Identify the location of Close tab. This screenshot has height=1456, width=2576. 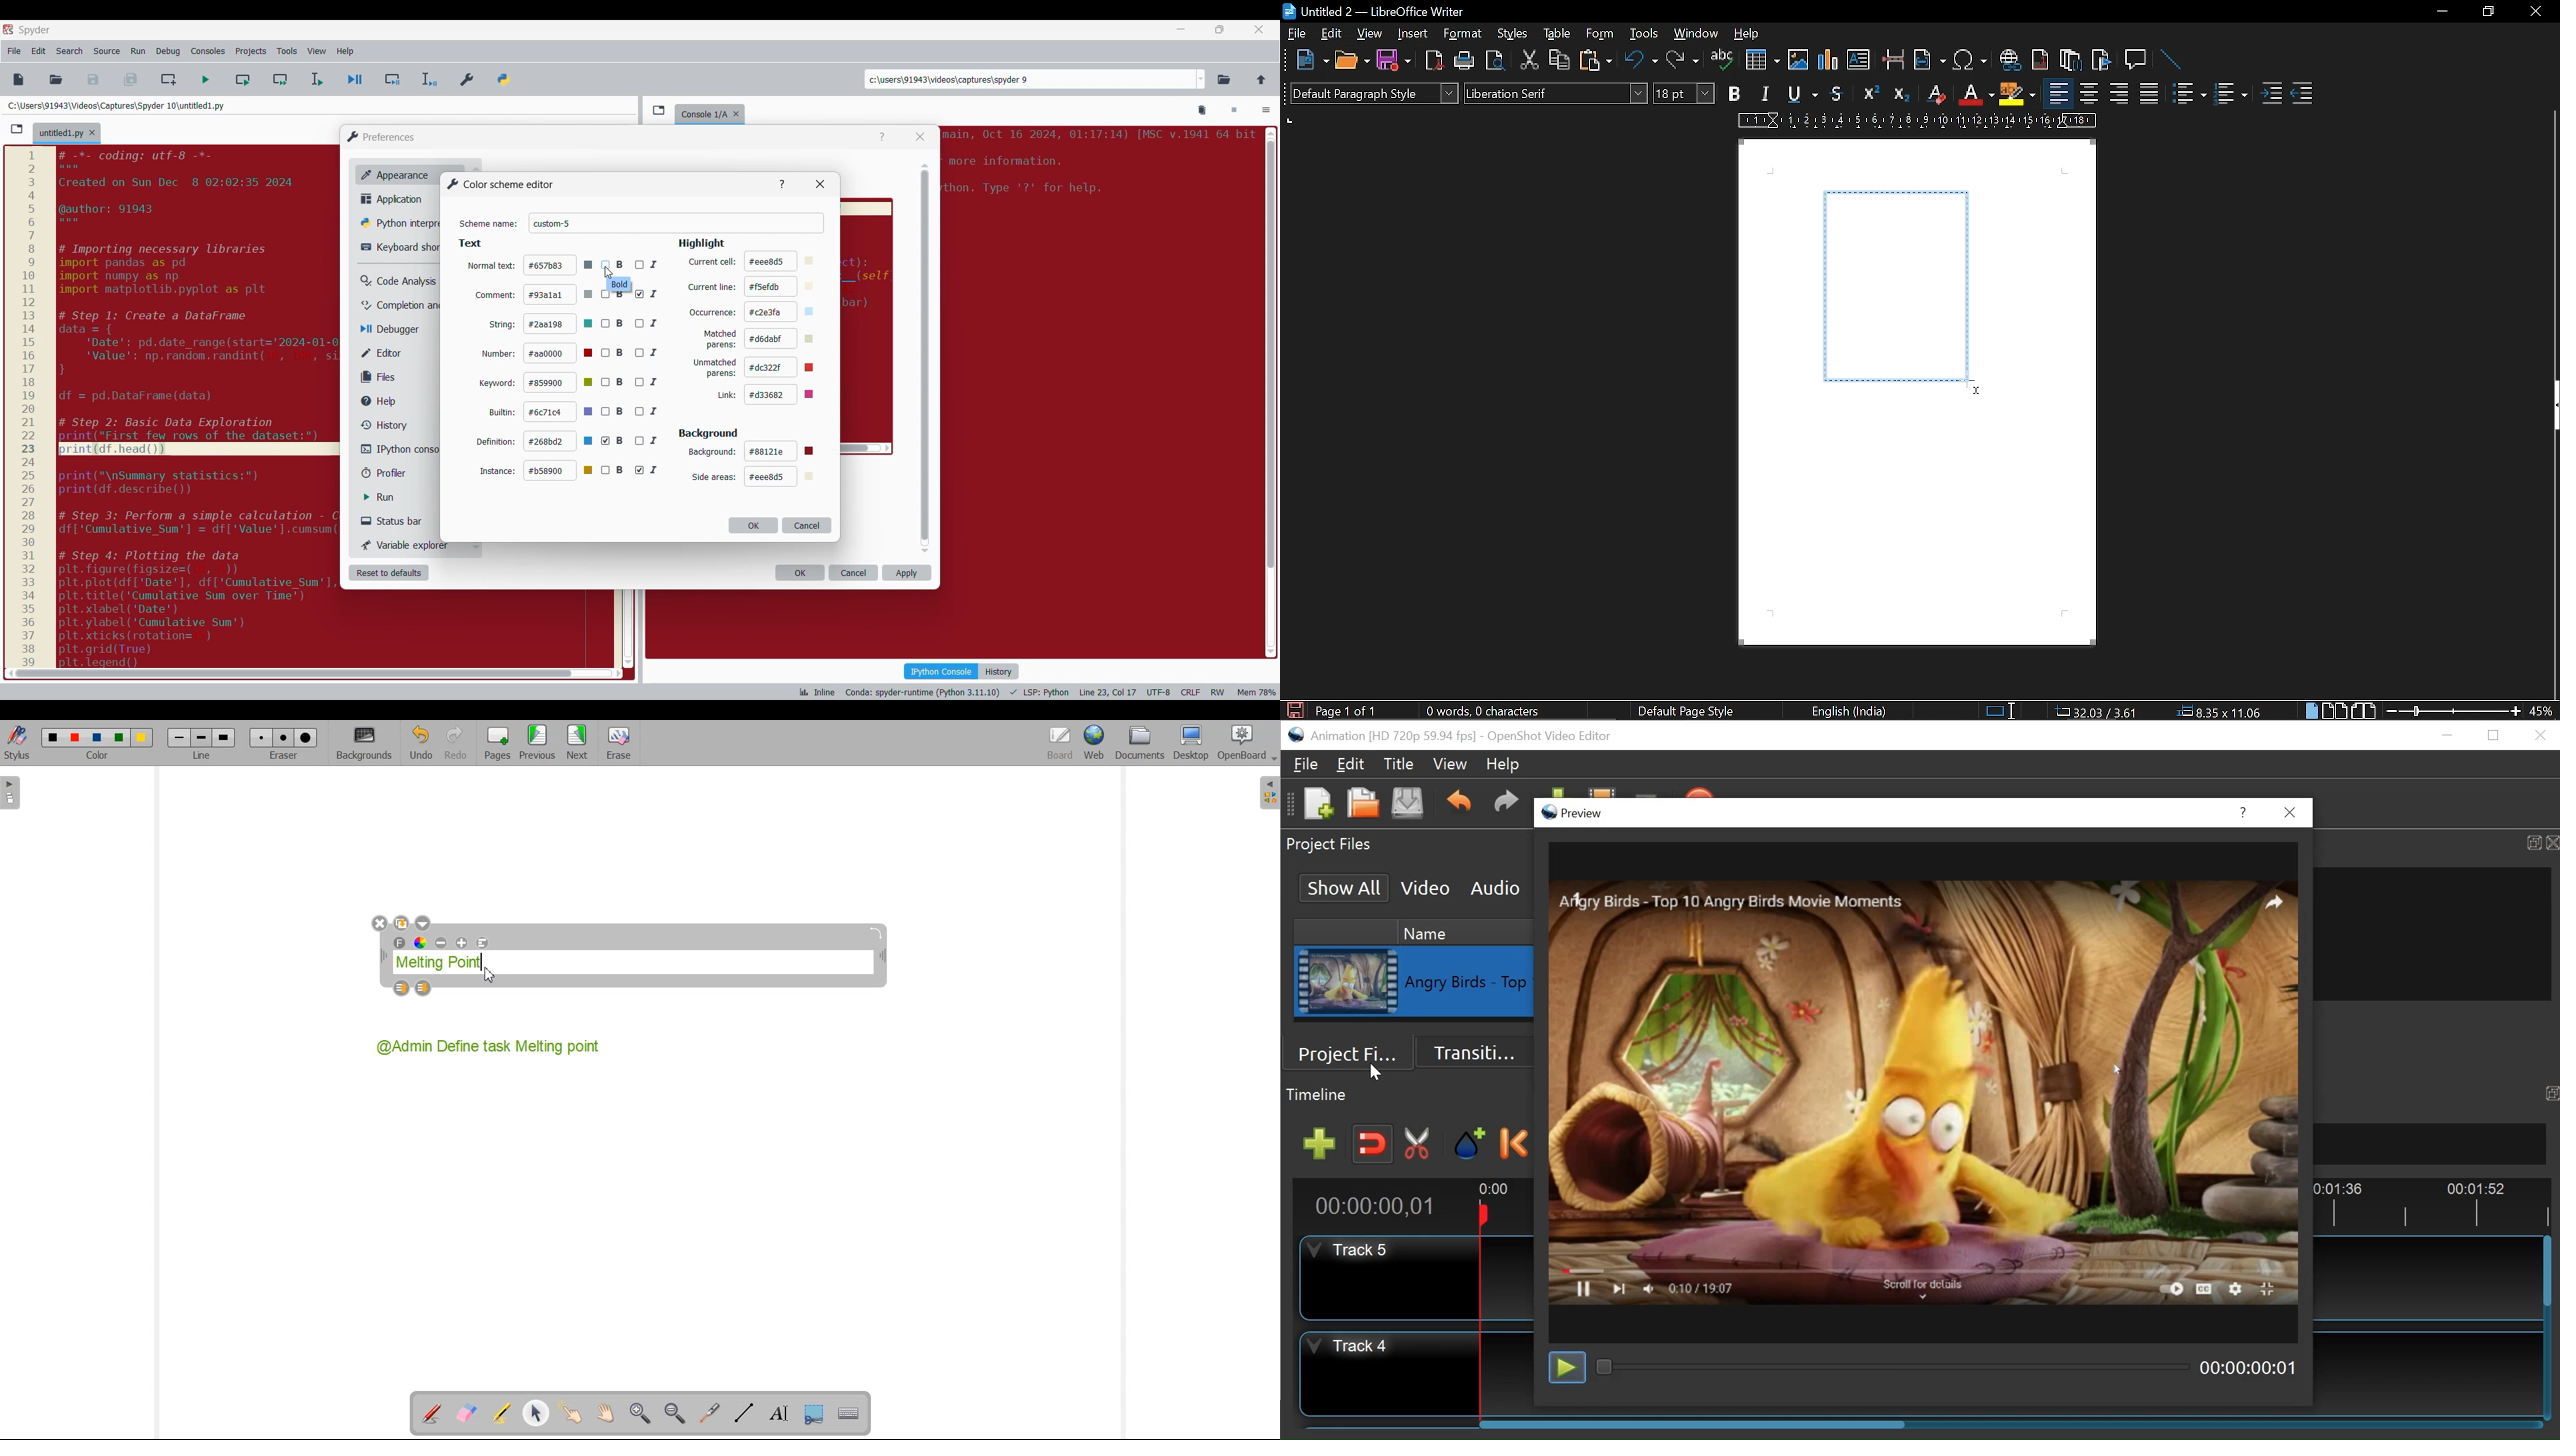
(92, 133).